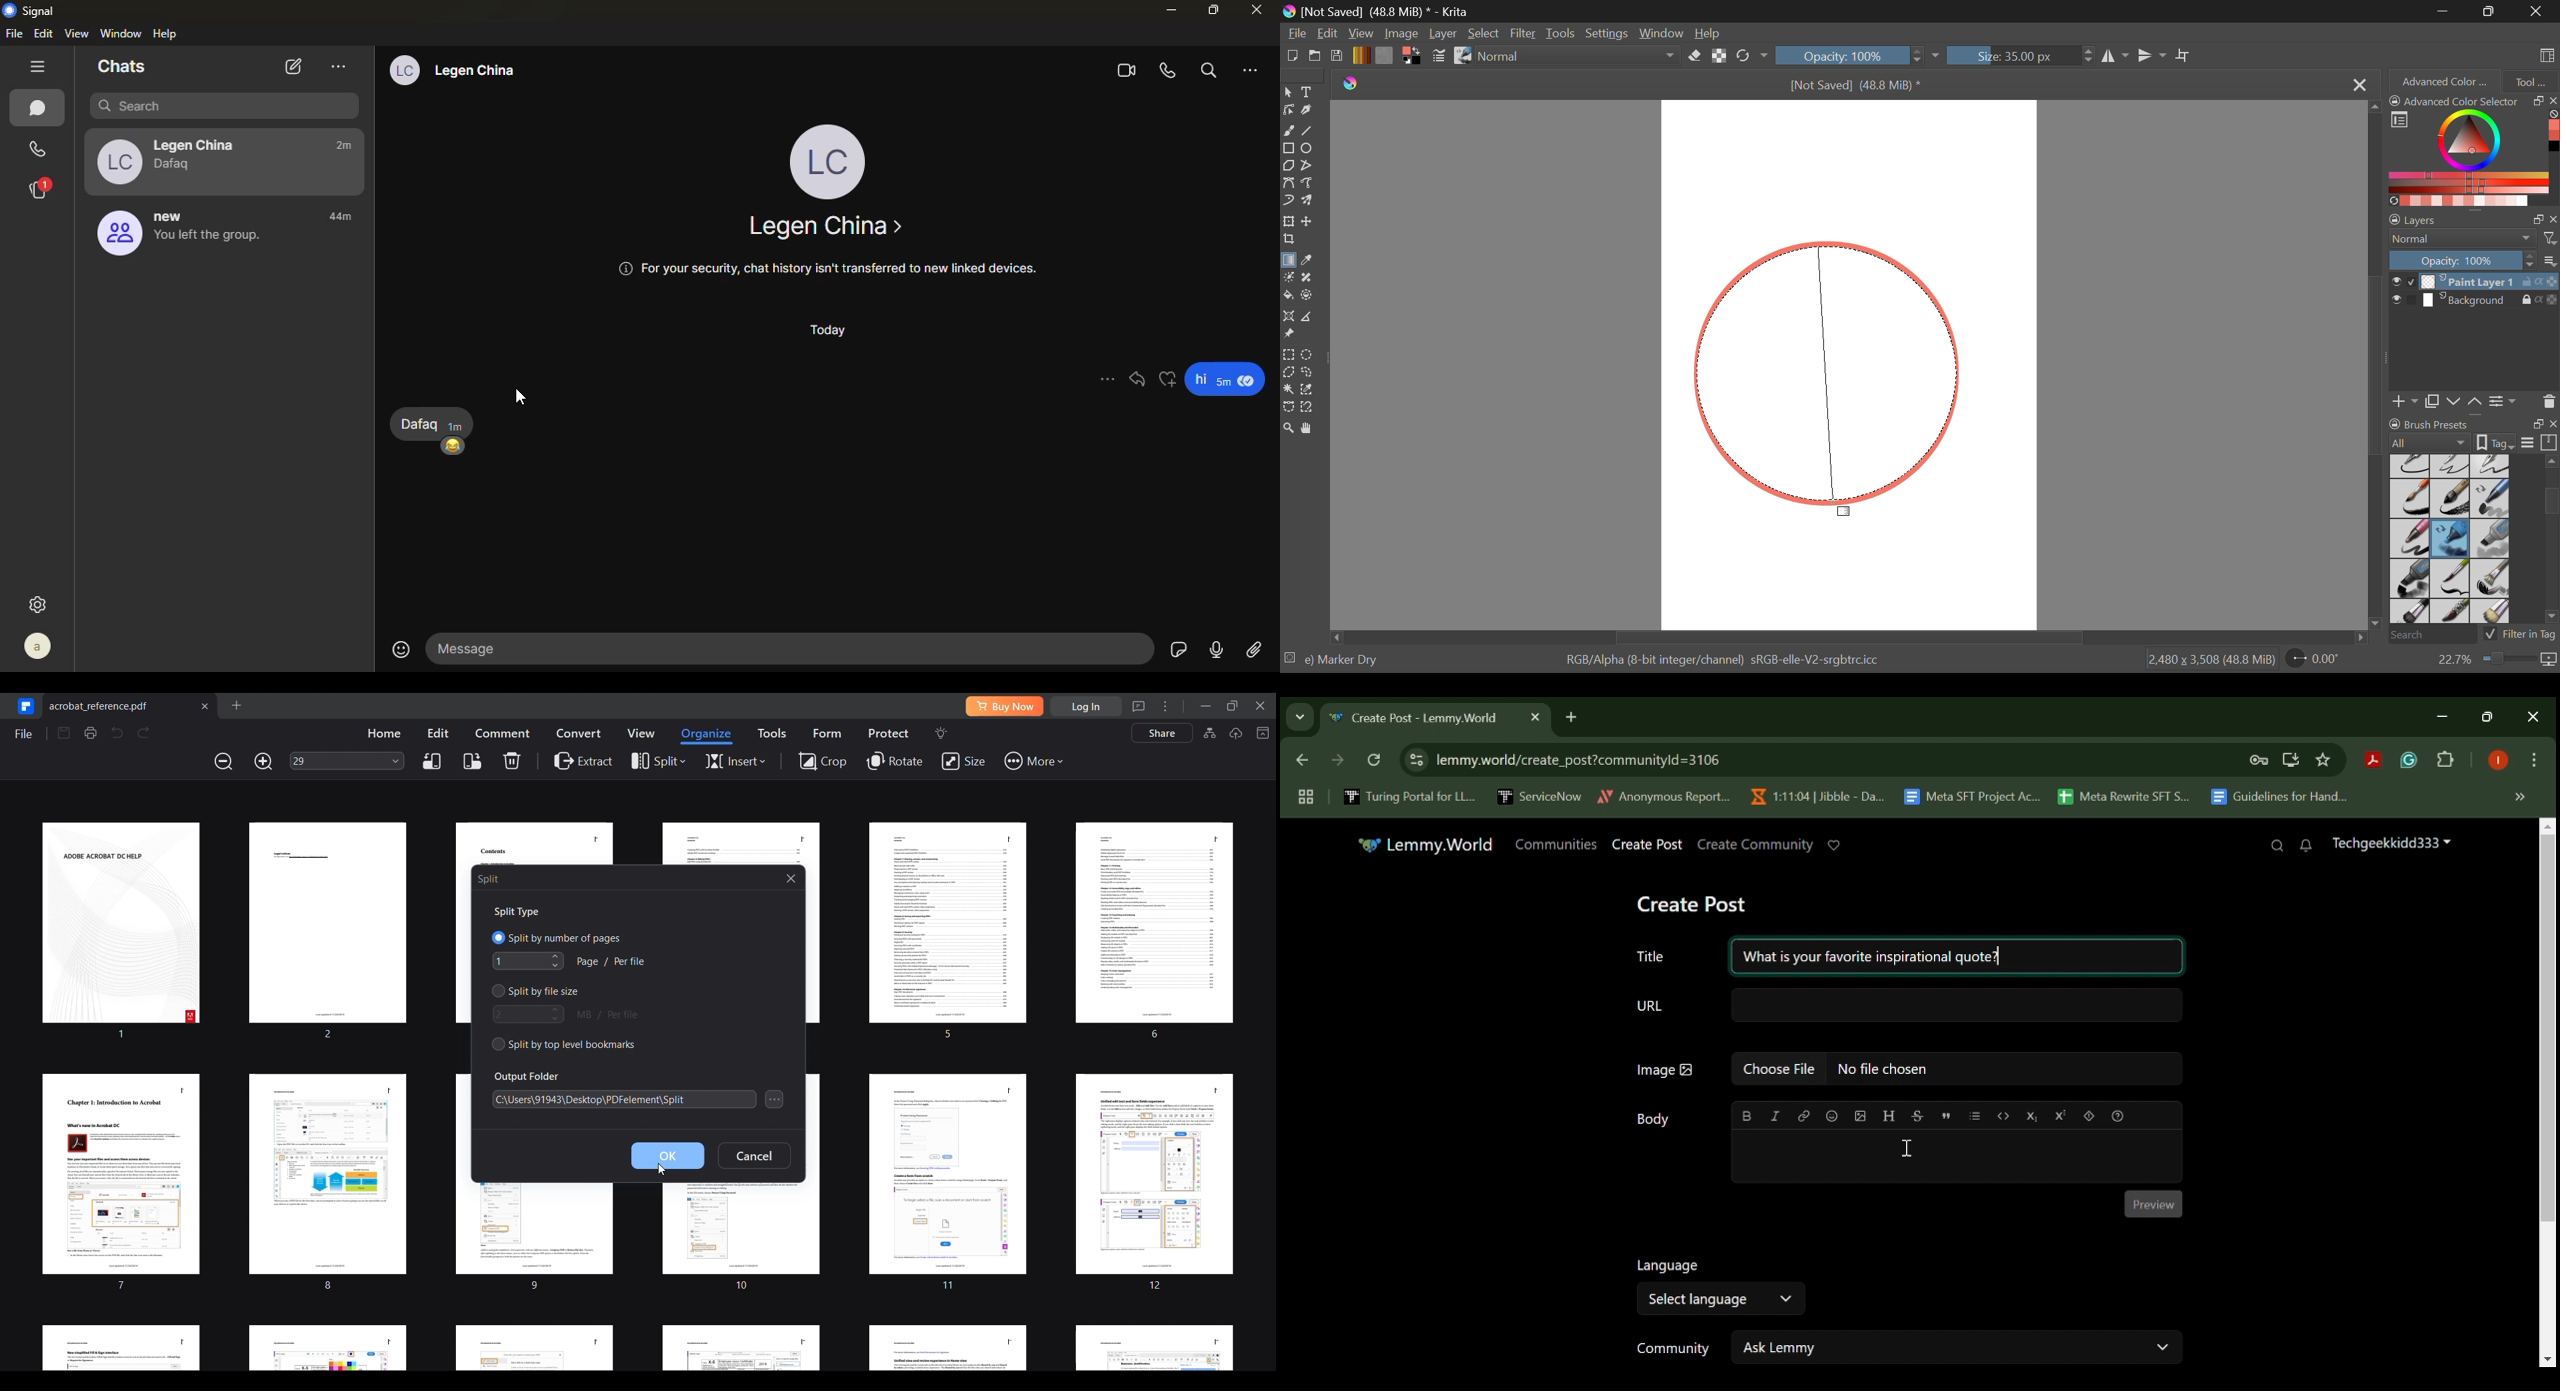  Describe the element at coordinates (1311, 391) in the screenshot. I see `Similar Color Selection` at that location.